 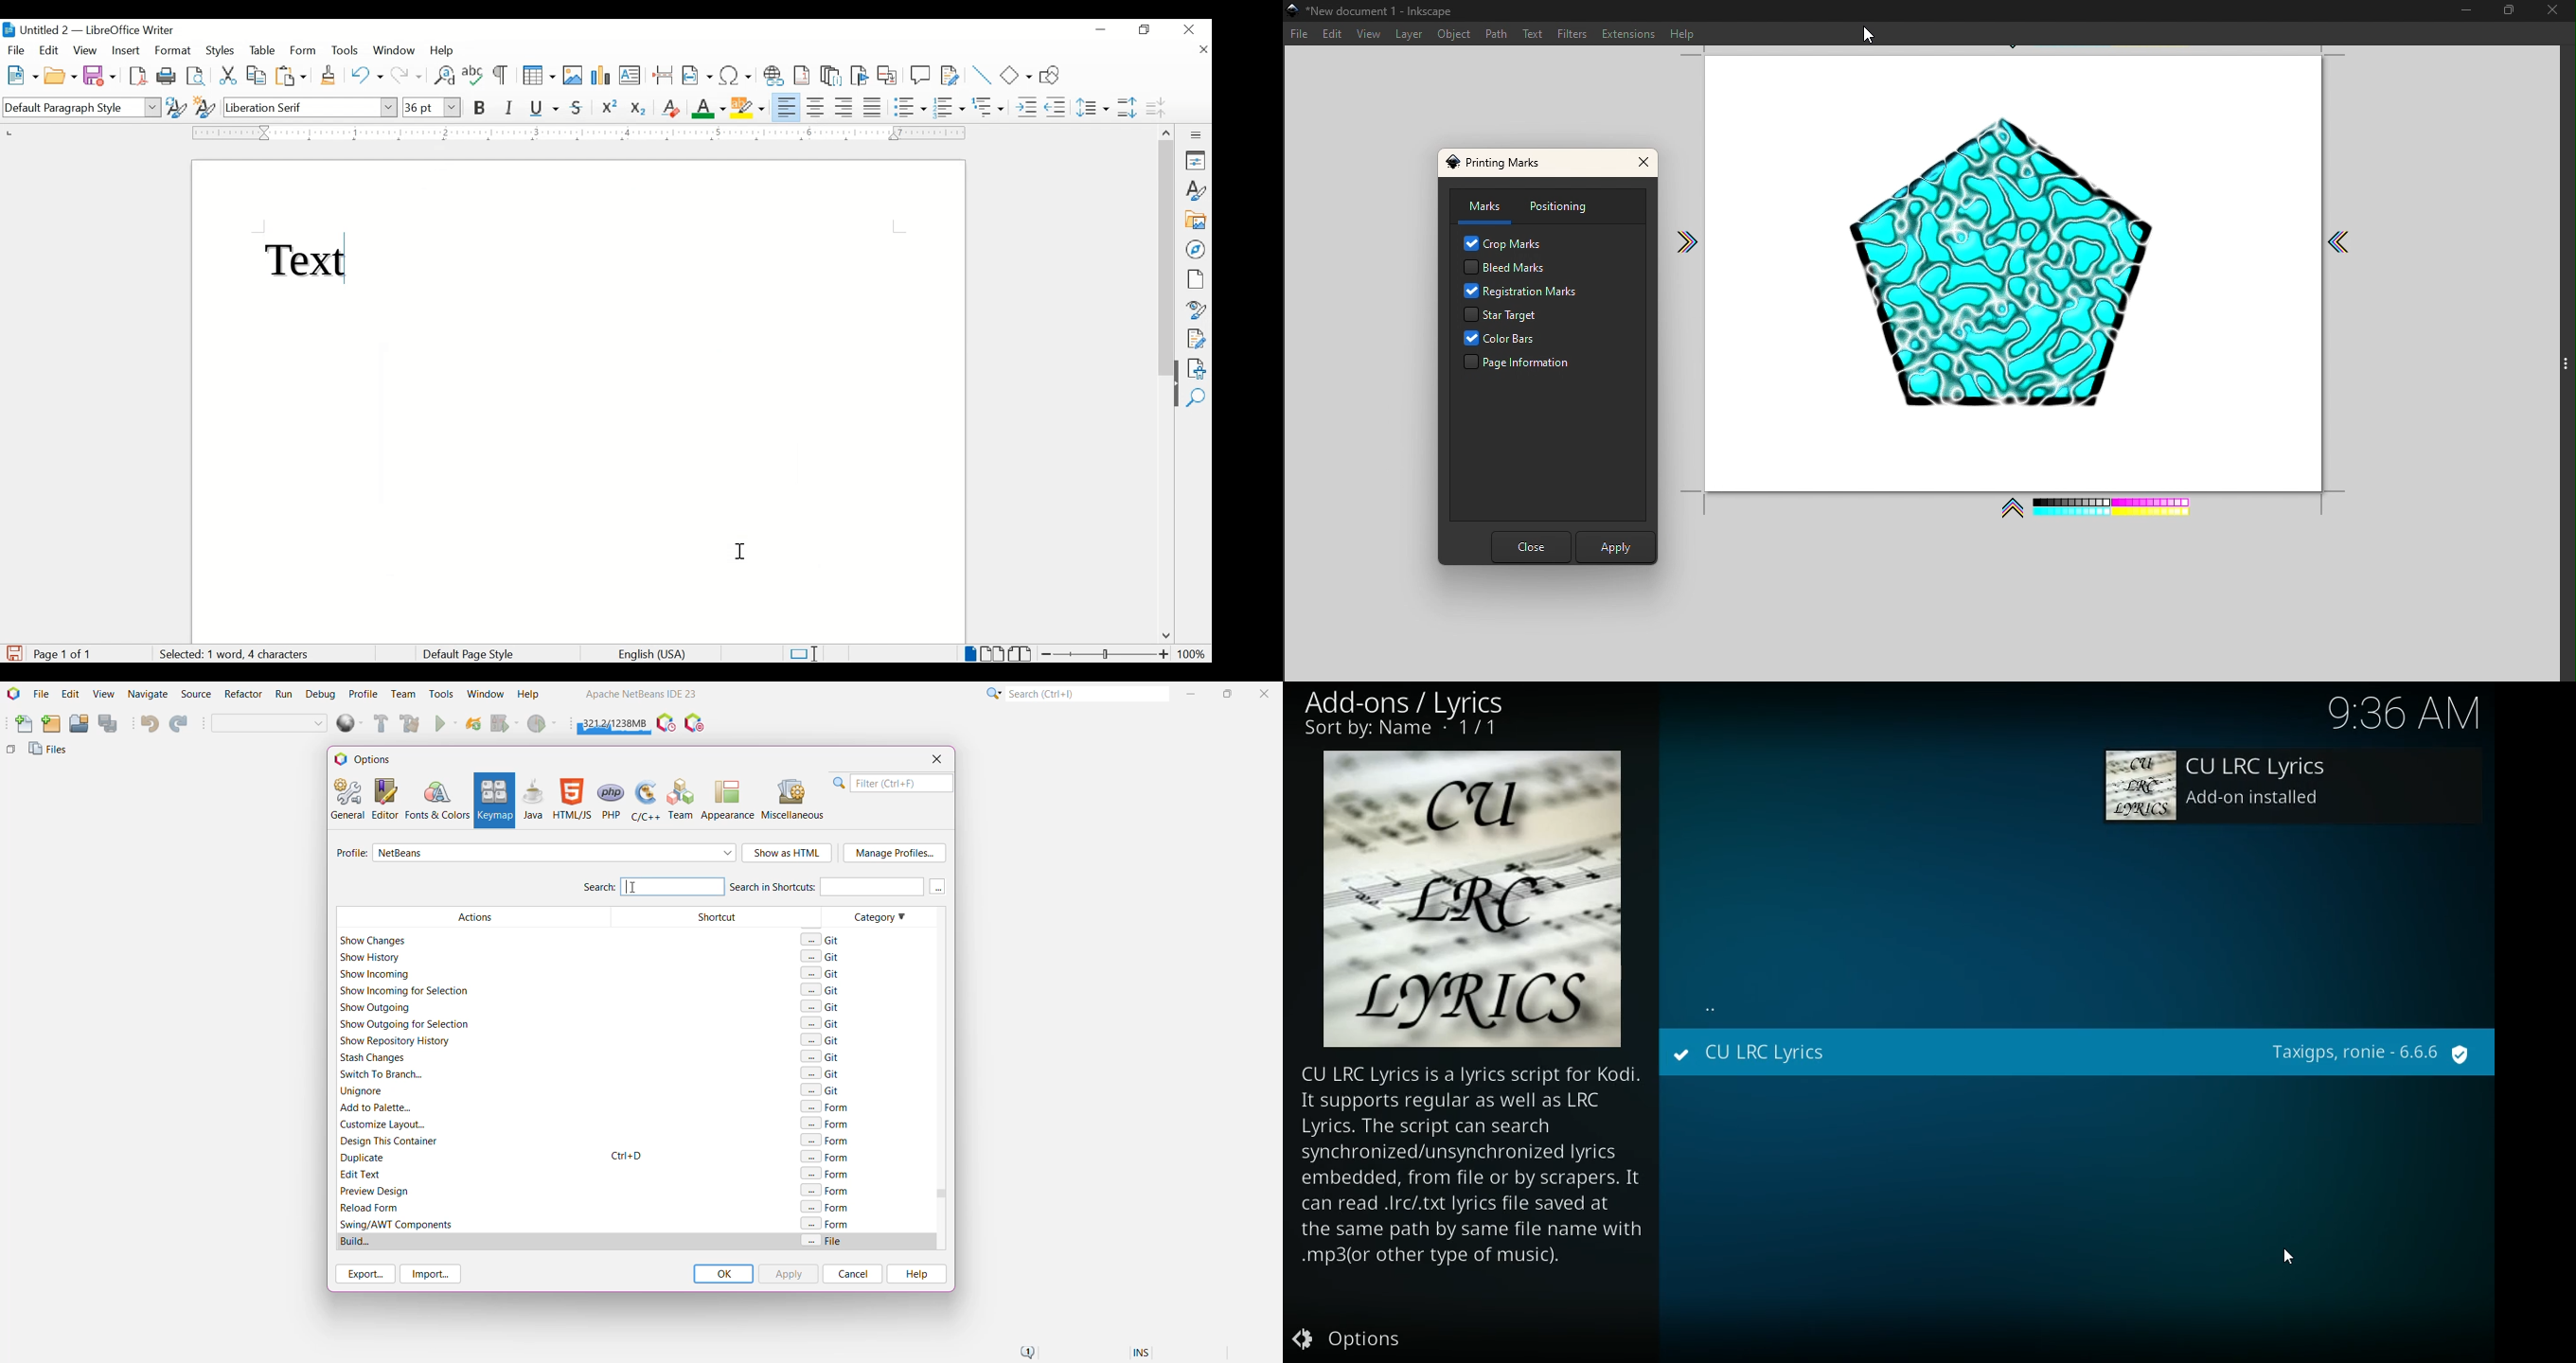 I want to click on I beam cursor, so click(x=742, y=552).